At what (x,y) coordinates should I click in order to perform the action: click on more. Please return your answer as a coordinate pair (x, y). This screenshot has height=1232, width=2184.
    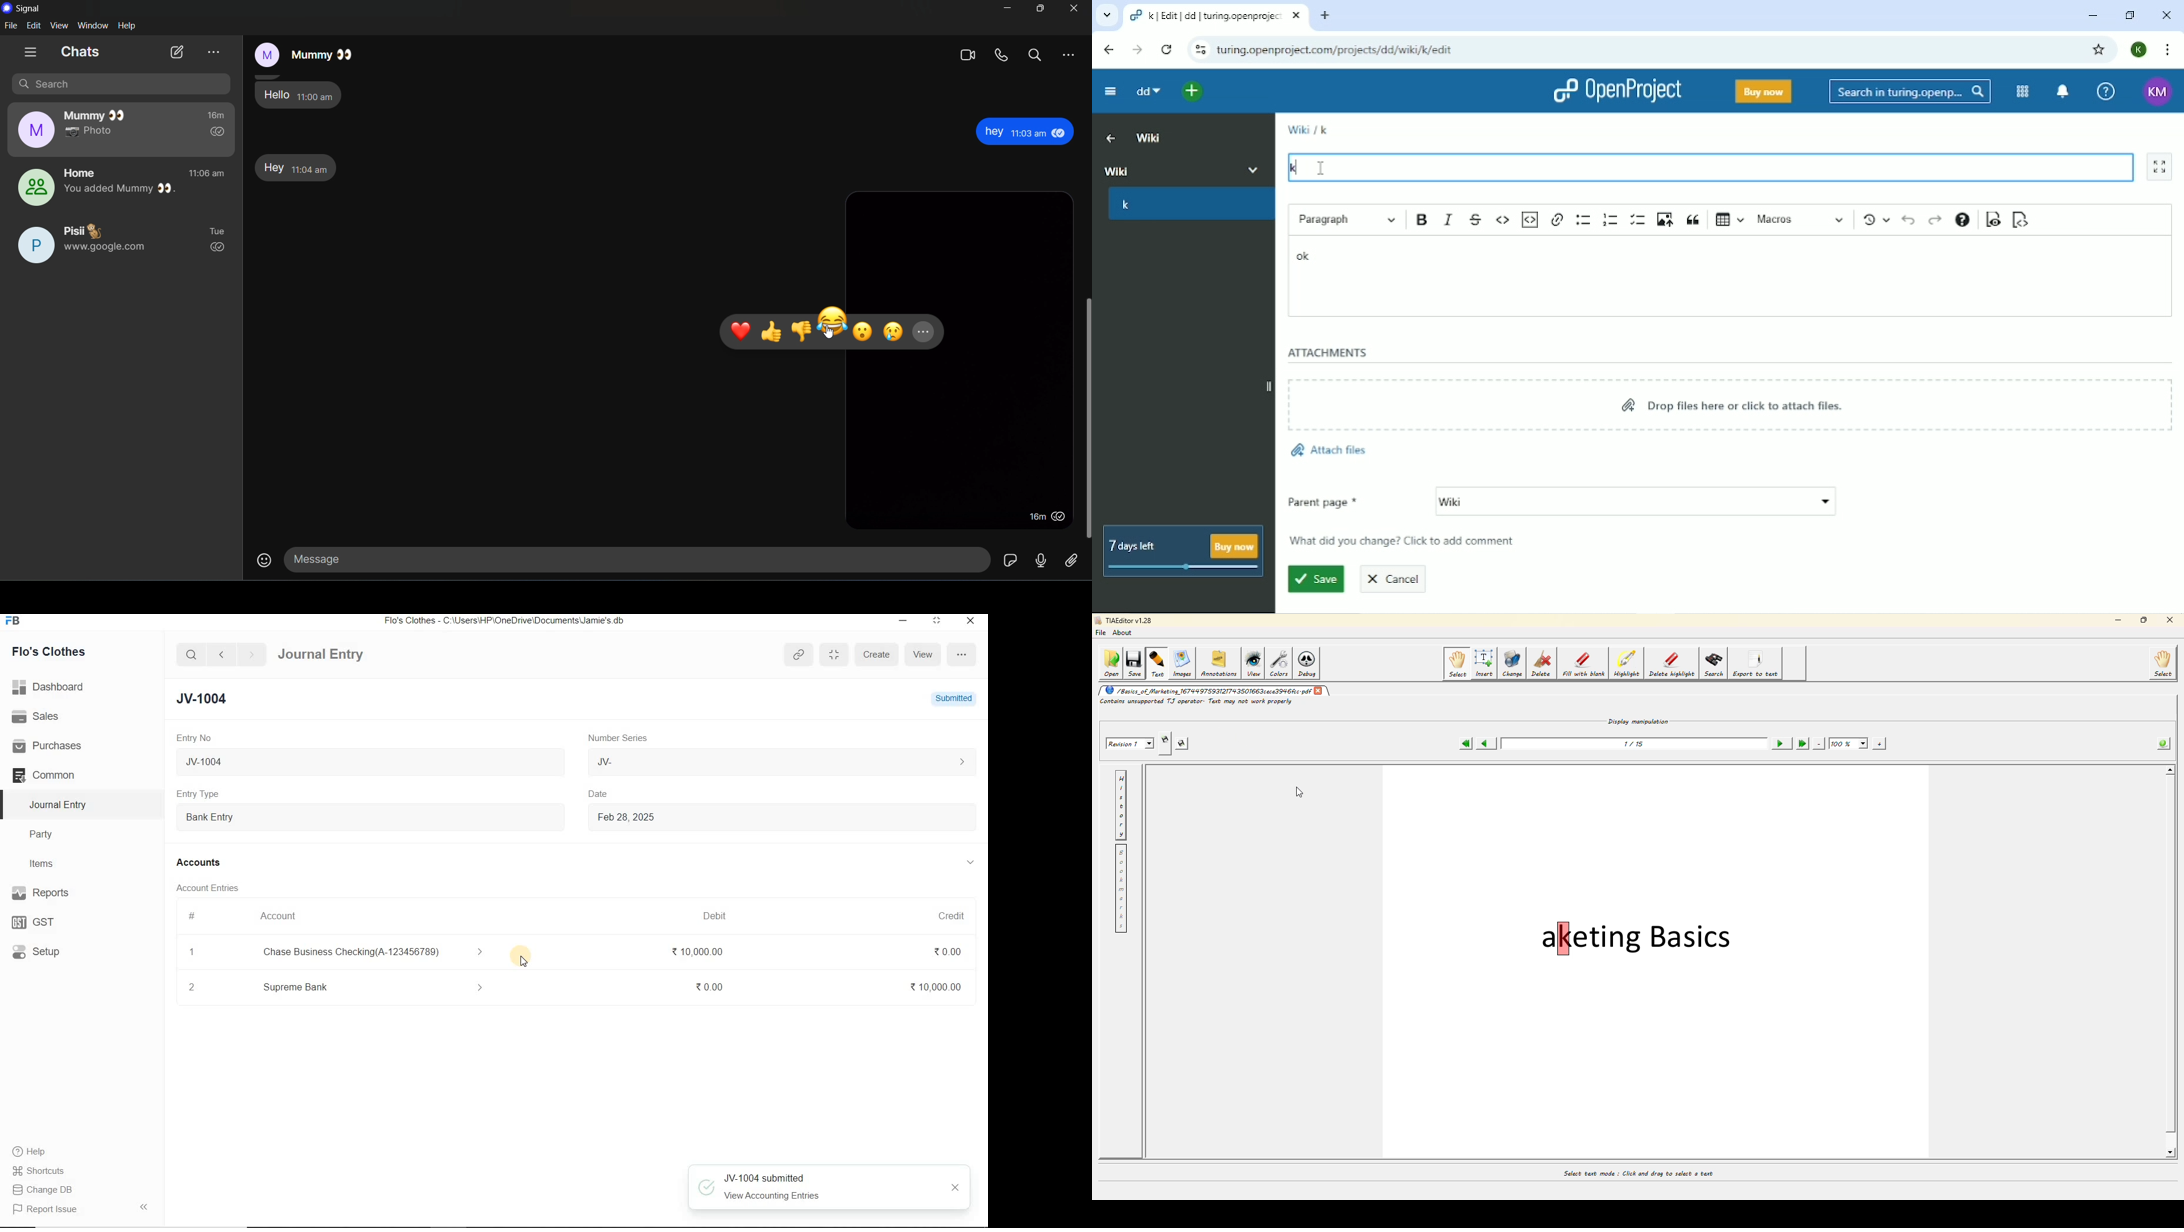
    Looking at the image, I should click on (1069, 56).